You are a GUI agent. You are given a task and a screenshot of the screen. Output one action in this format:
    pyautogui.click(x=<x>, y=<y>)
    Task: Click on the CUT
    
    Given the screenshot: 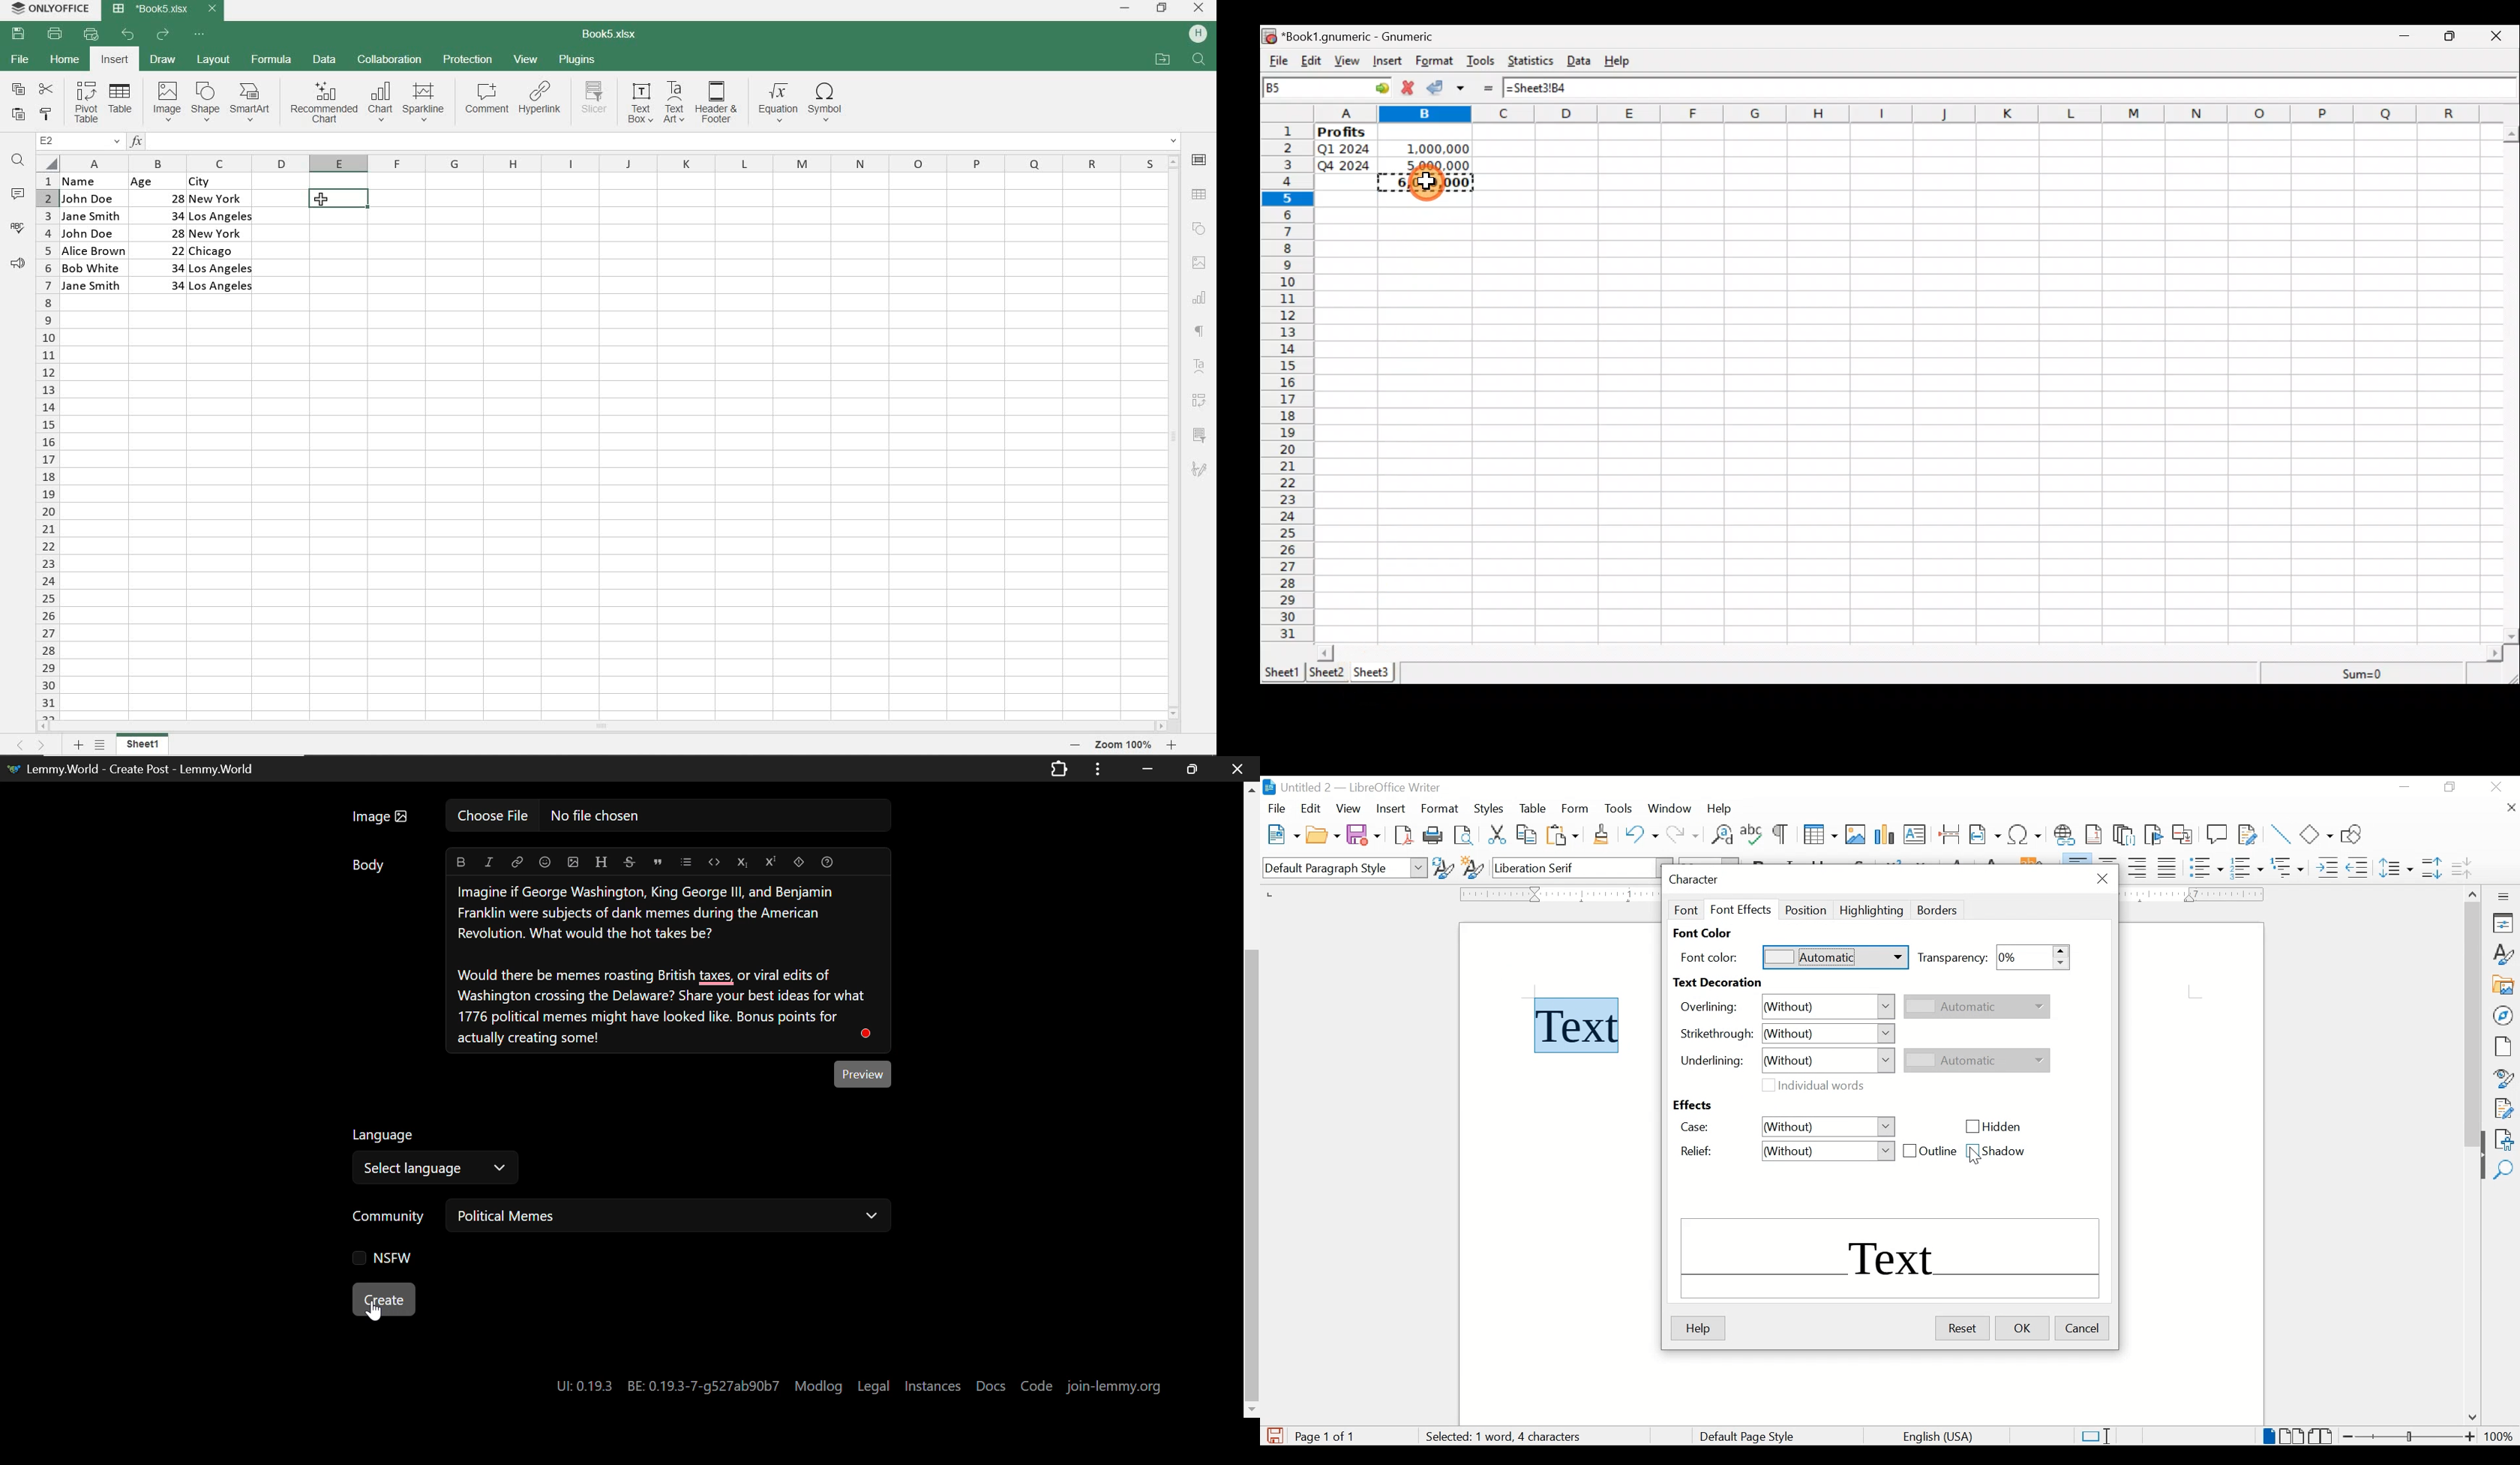 What is the action you would take?
    pyautogui.click(x=47, y=88)
    